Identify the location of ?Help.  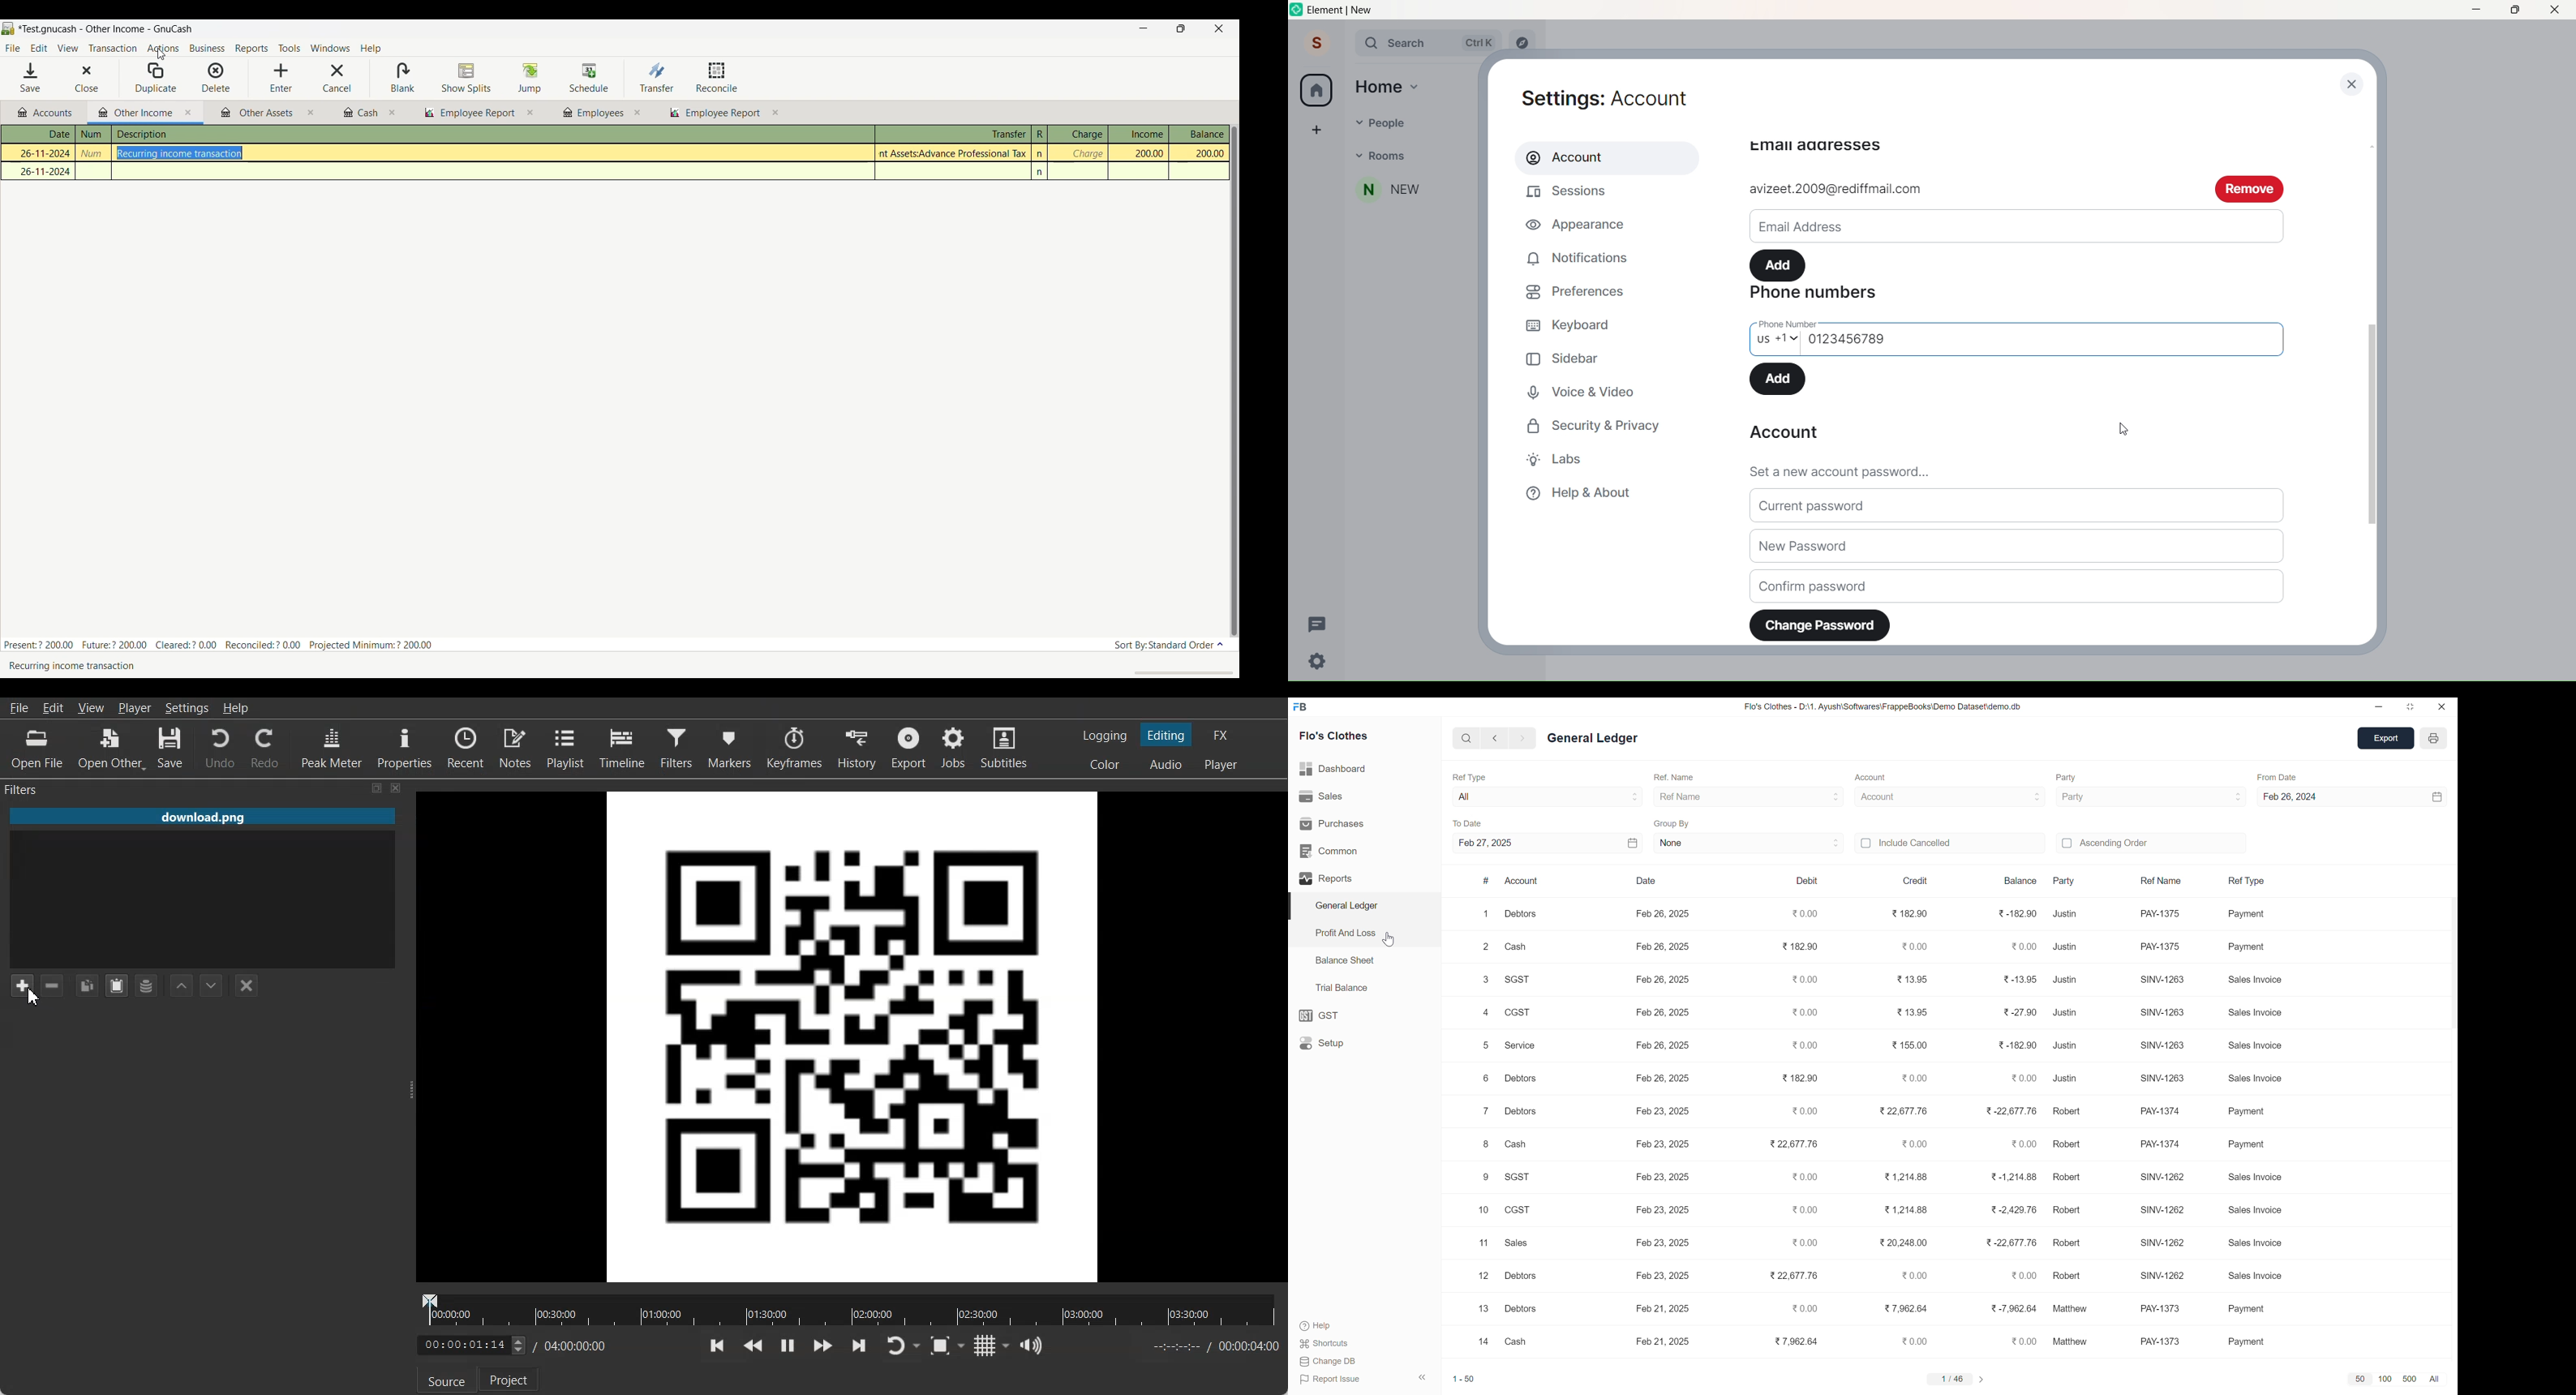
(1333, 1325).